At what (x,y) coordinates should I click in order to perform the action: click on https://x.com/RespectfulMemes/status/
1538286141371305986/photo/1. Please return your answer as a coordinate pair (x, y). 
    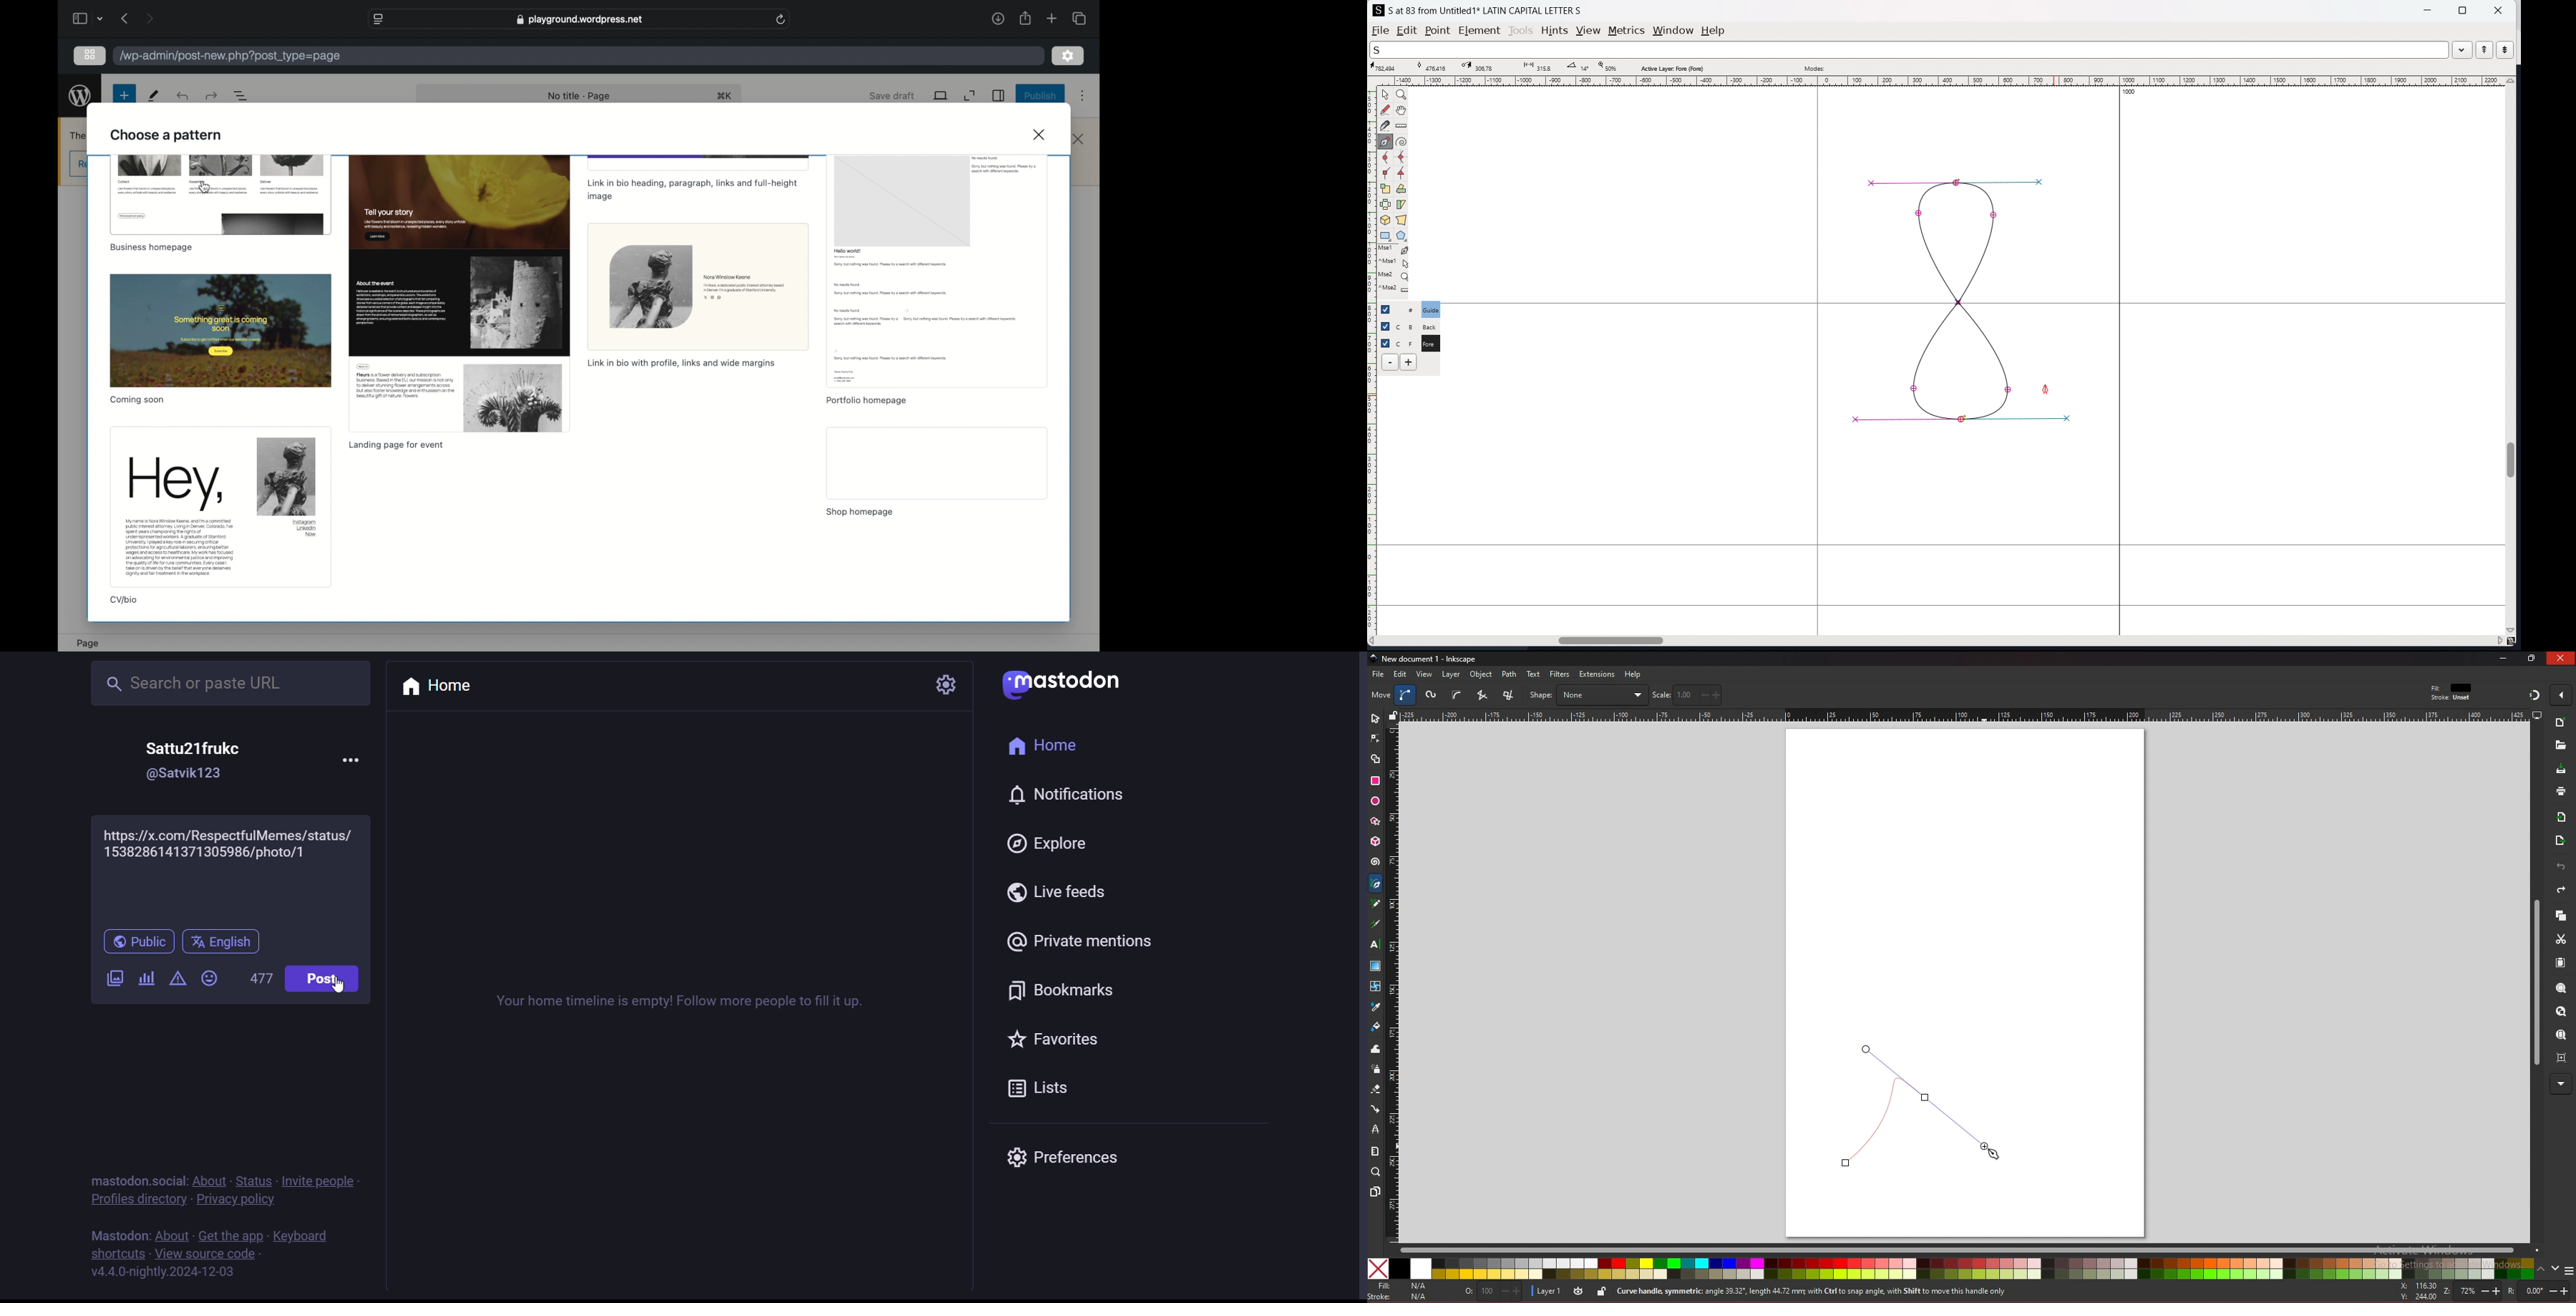
    Looking at the image, I should click on (231, 869).